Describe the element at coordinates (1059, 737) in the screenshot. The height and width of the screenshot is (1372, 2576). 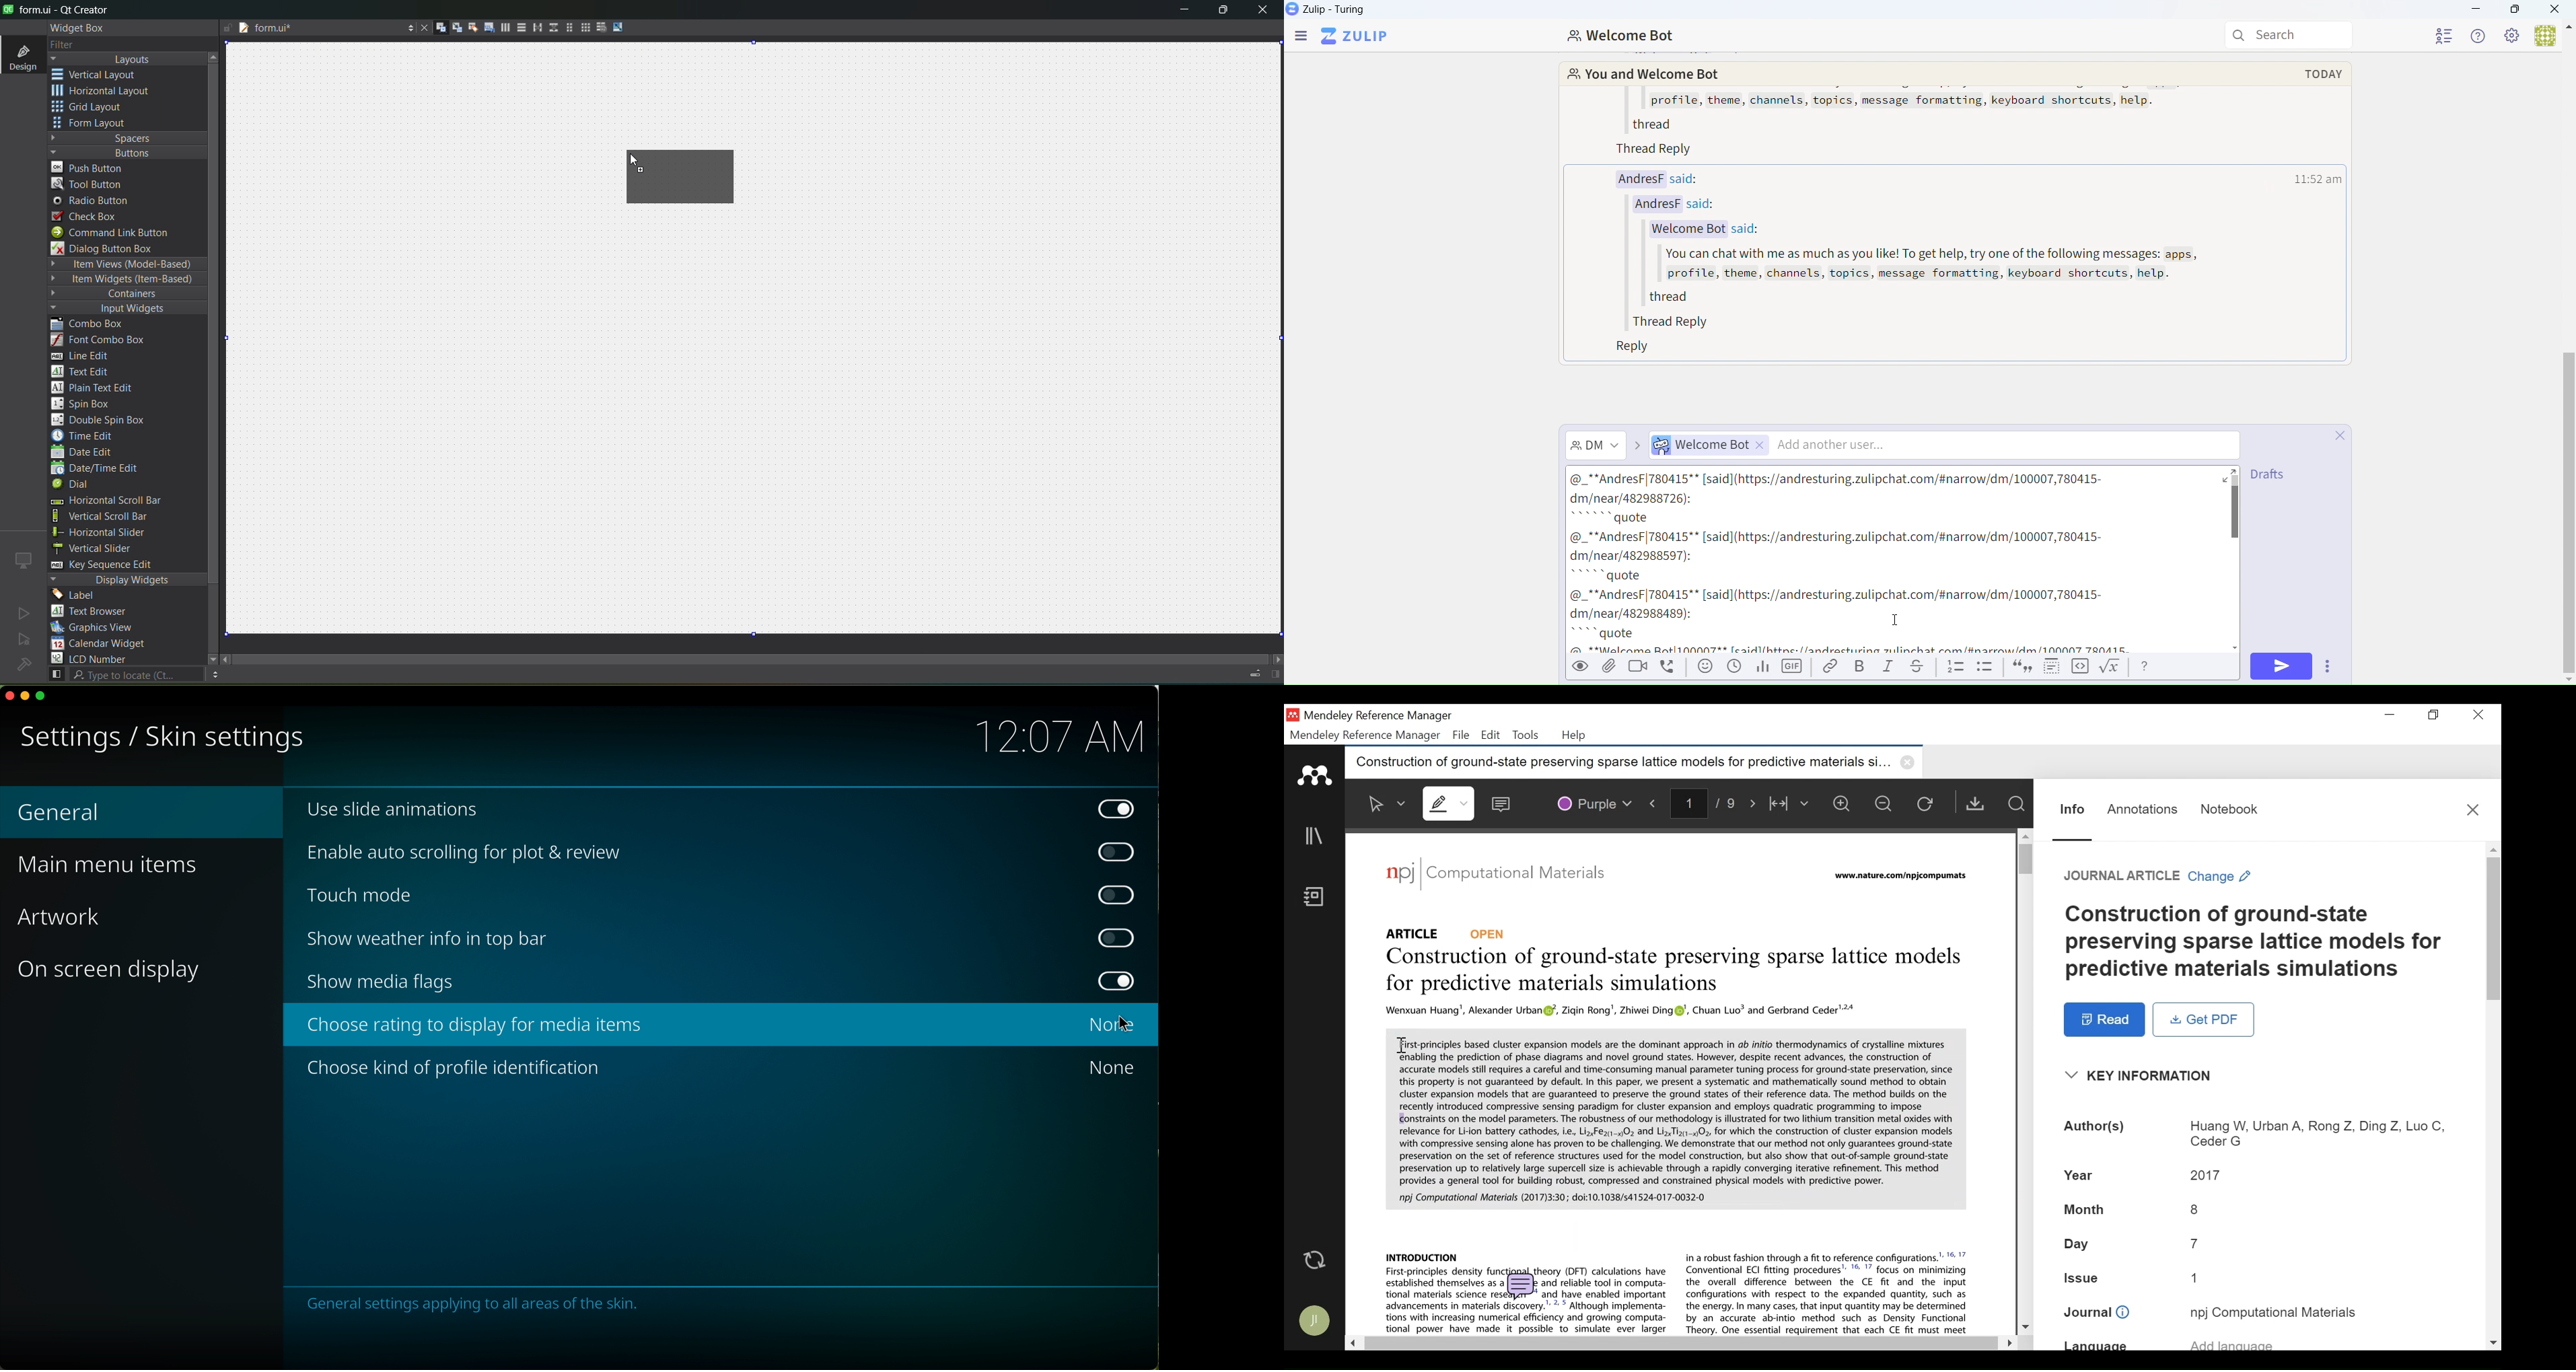
I see `12:07 AM` at that location.